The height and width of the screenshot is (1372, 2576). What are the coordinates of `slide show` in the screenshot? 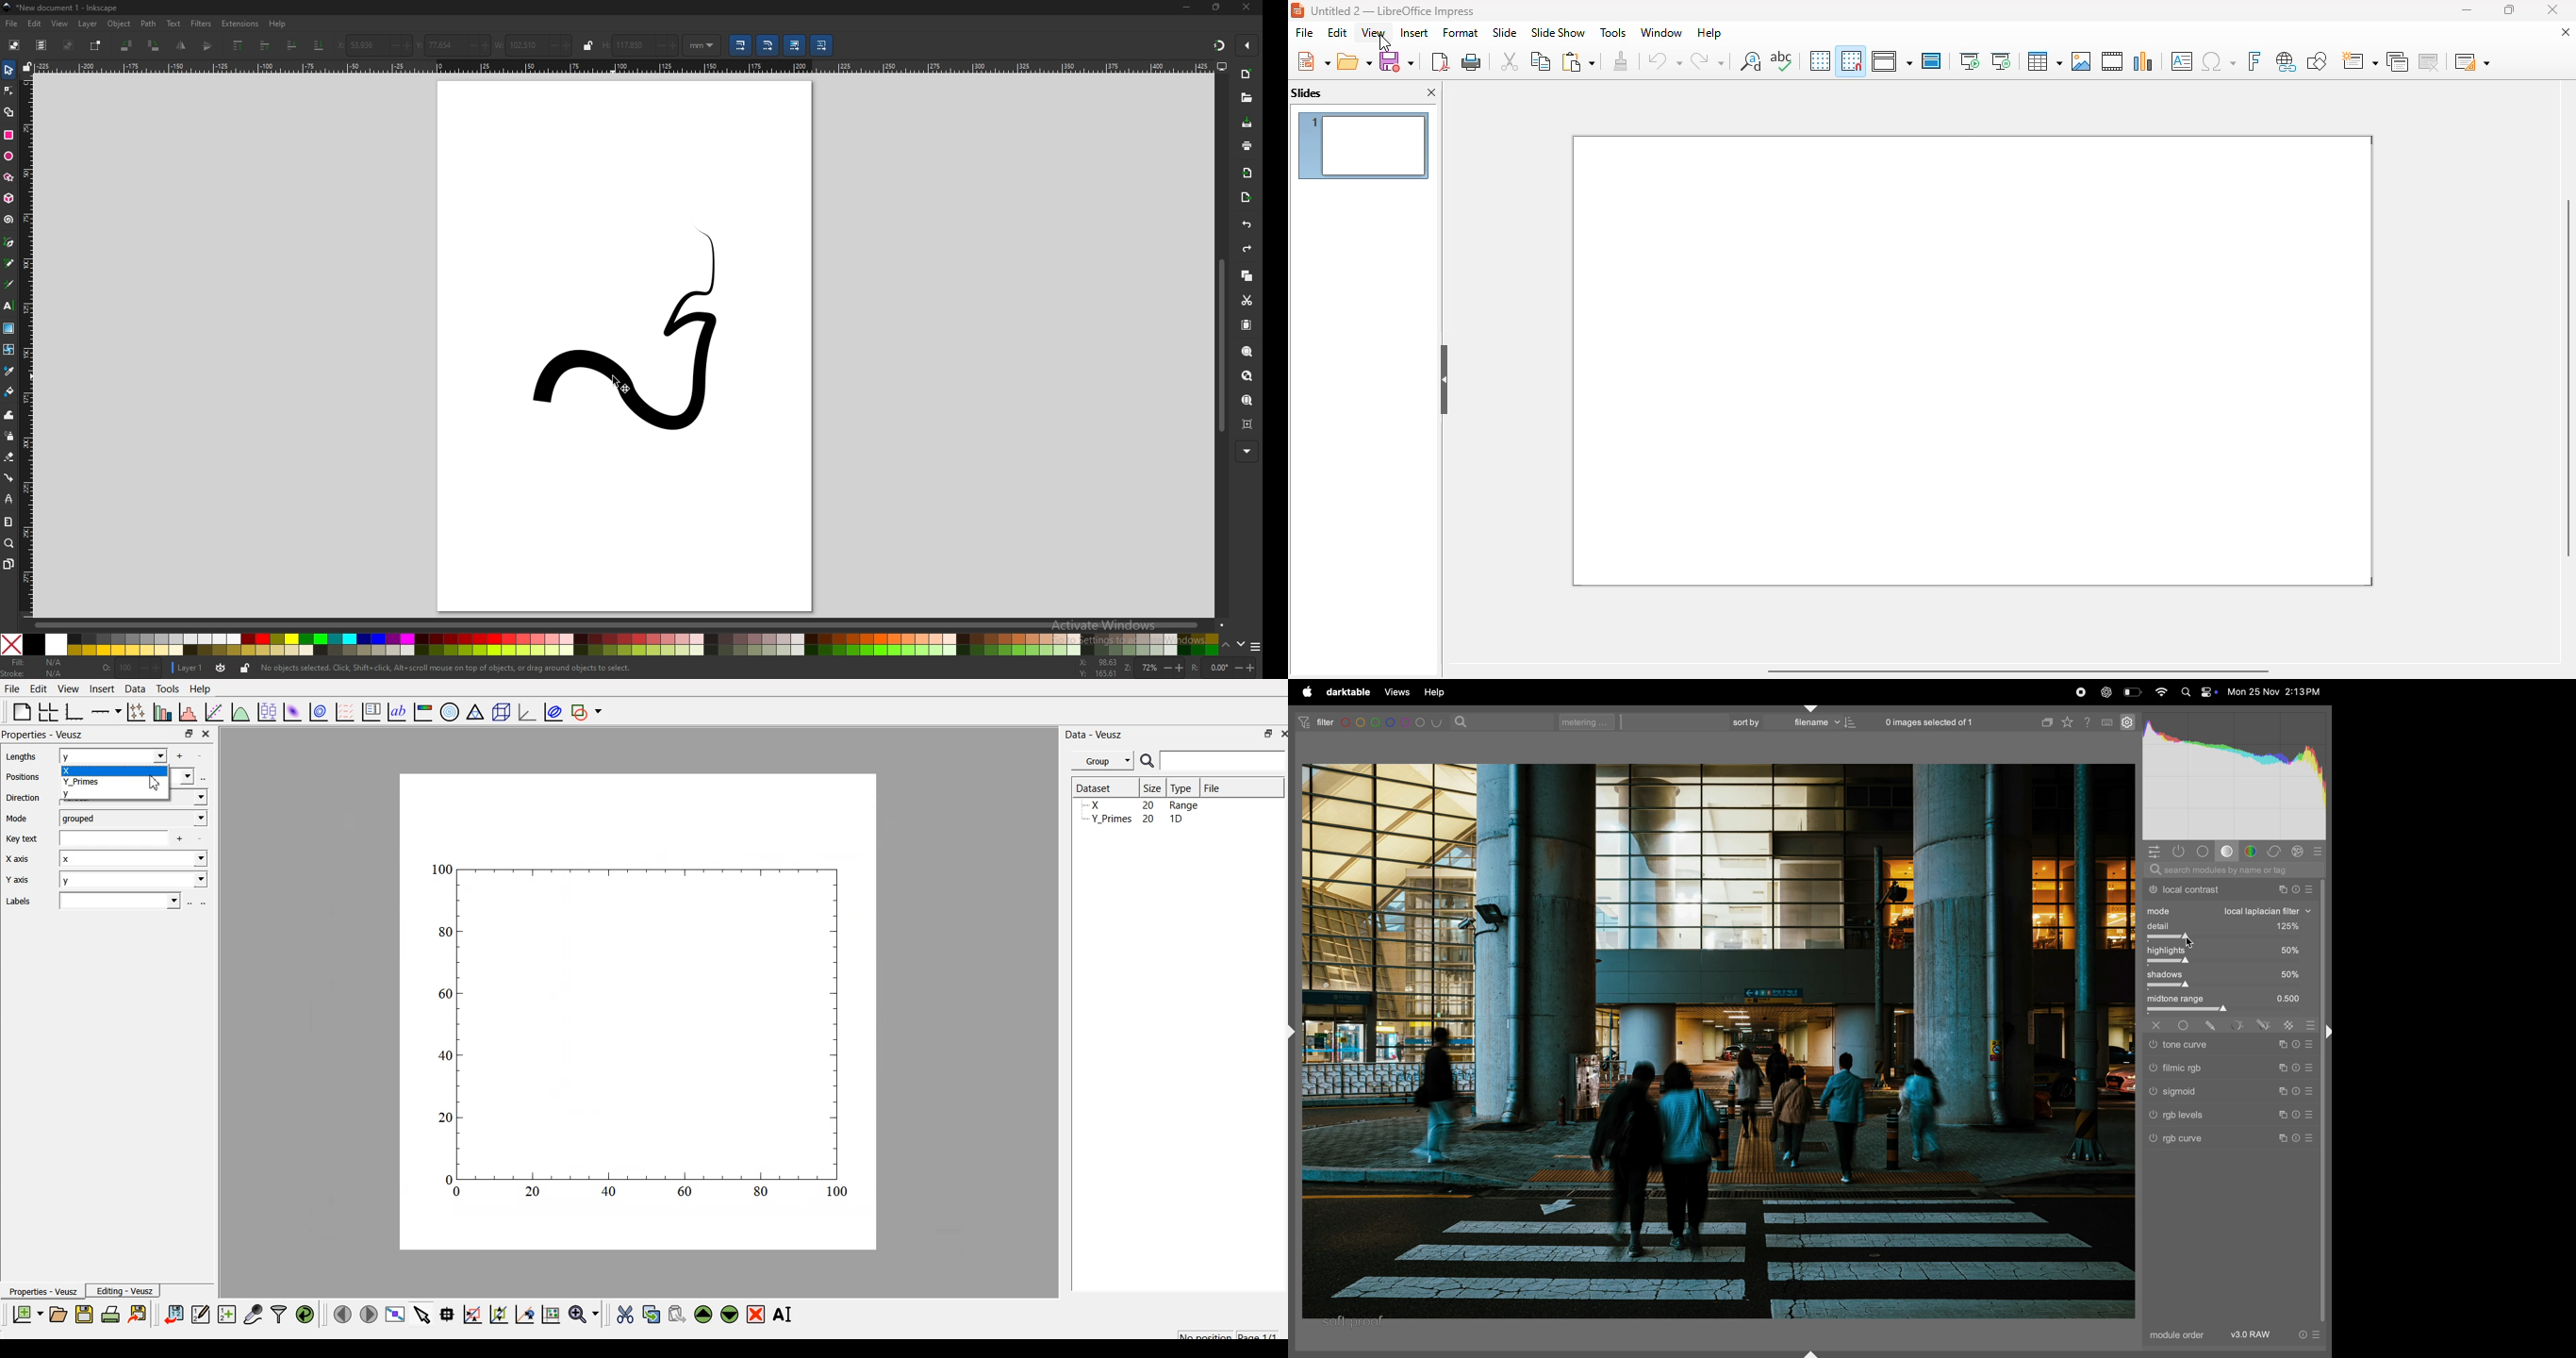 It's located at (1559, 32).